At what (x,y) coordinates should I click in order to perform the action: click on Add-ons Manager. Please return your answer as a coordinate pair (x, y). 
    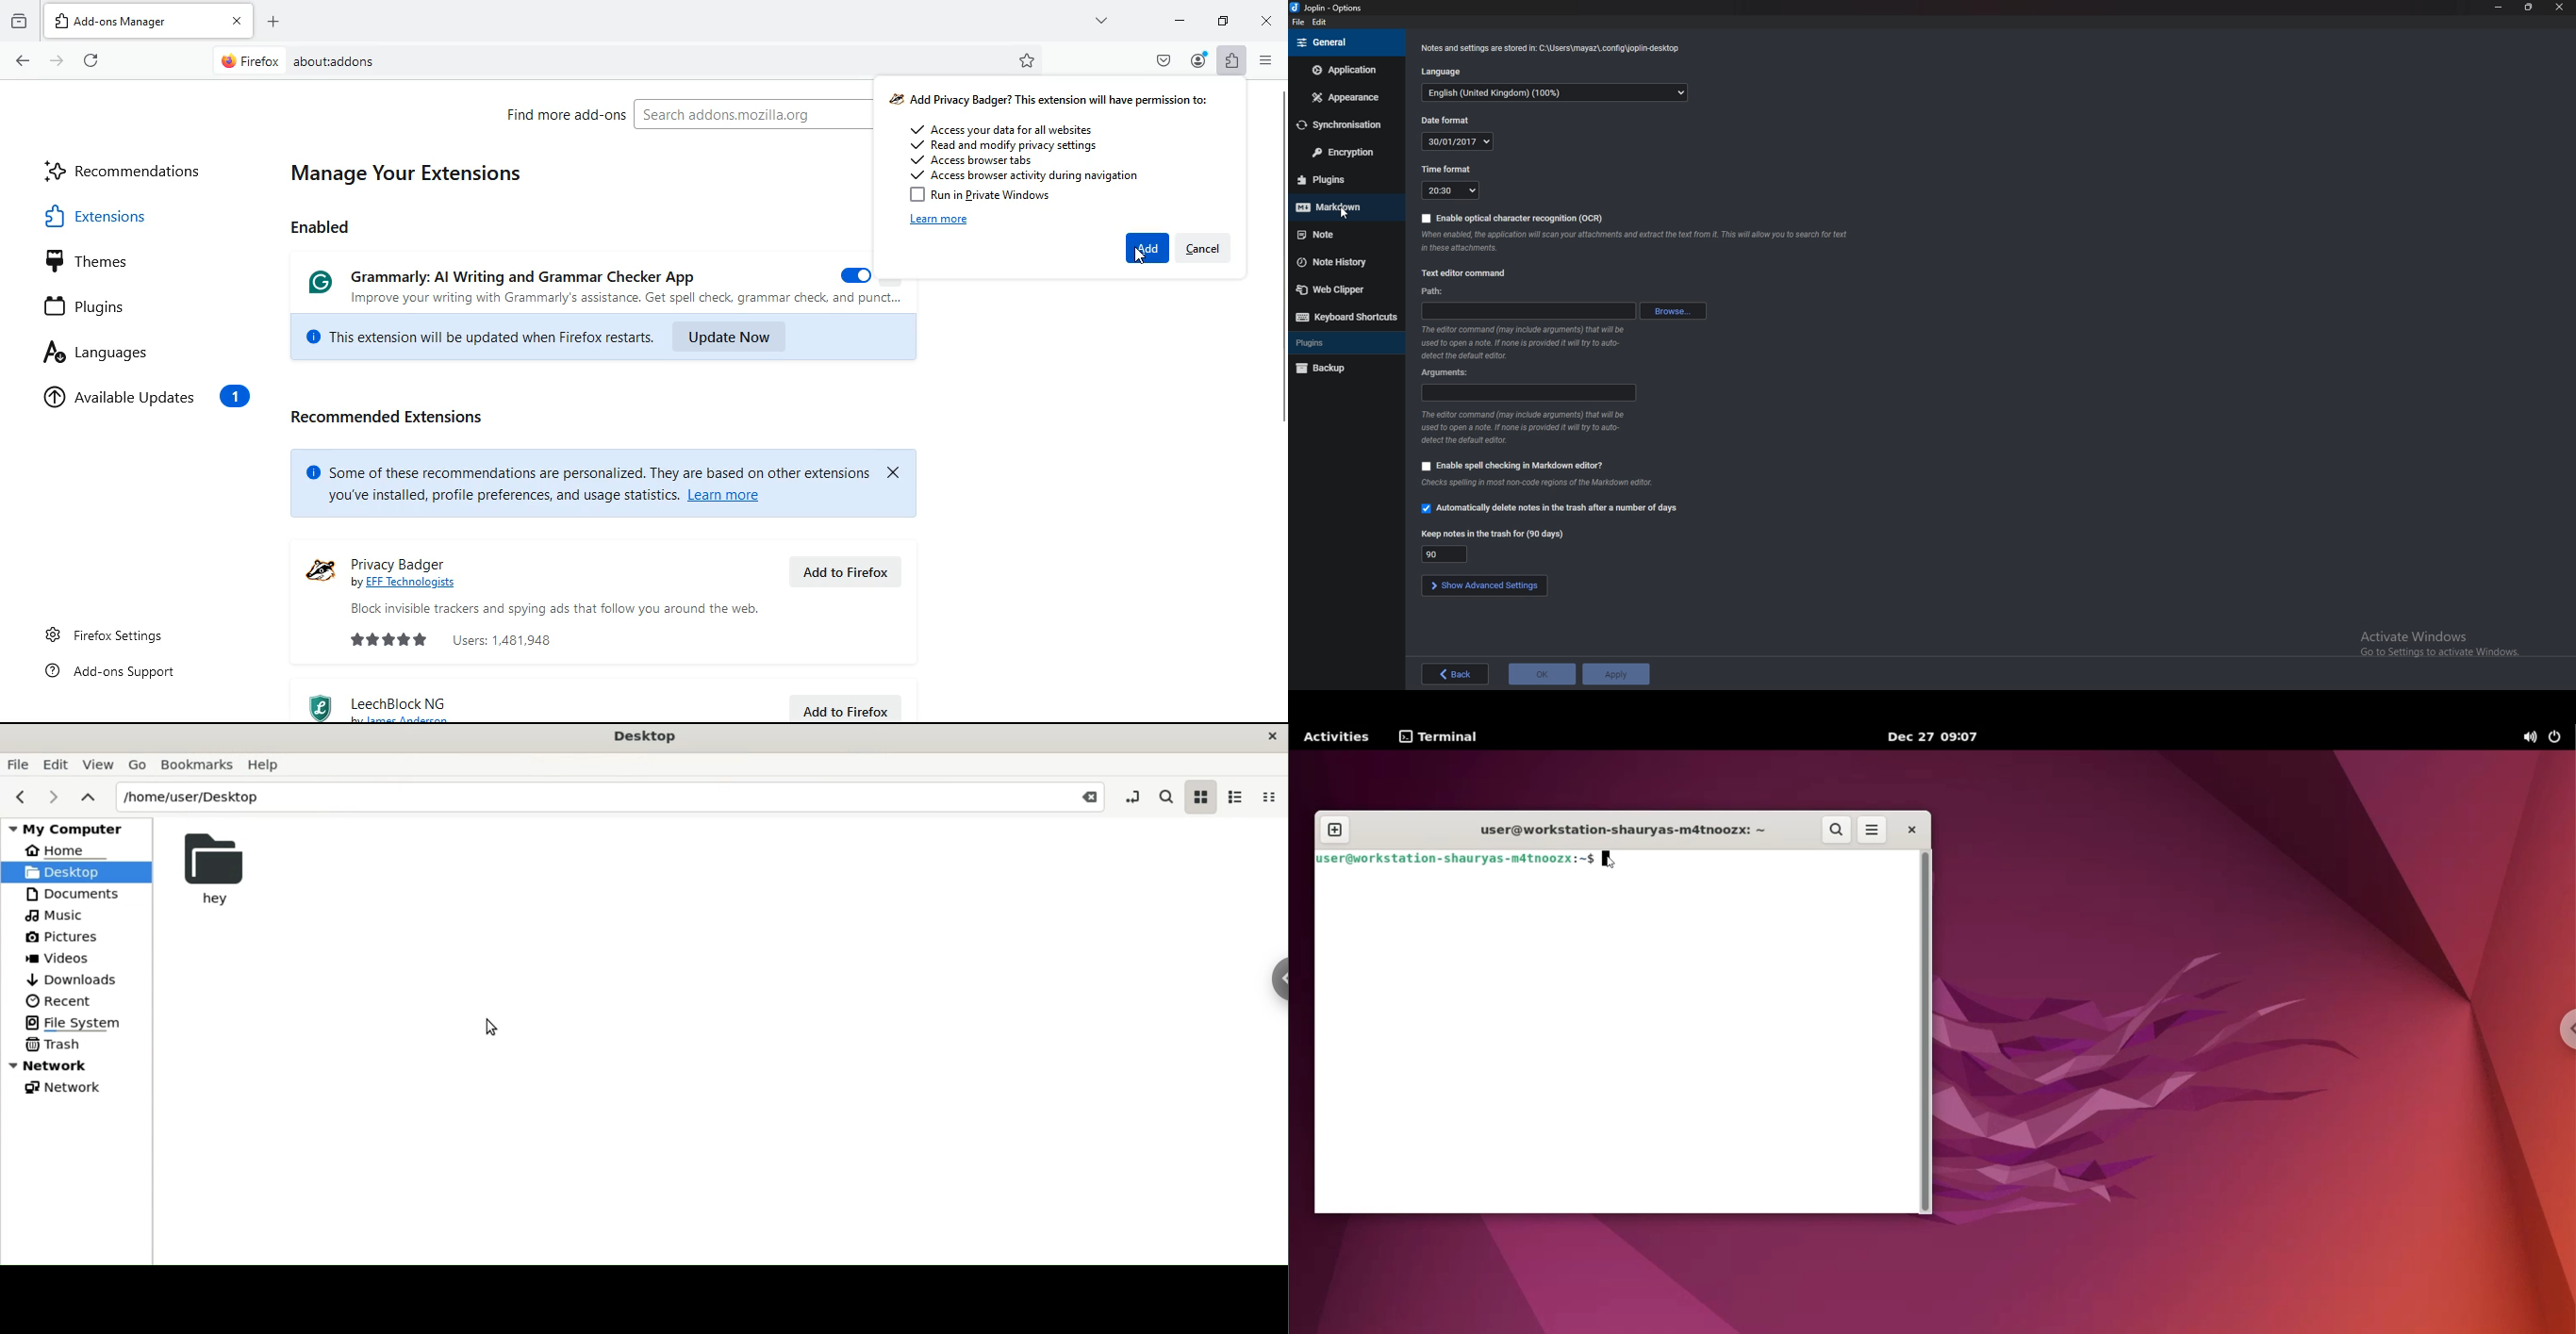
    Looking at the image, I should click on (133, 21).